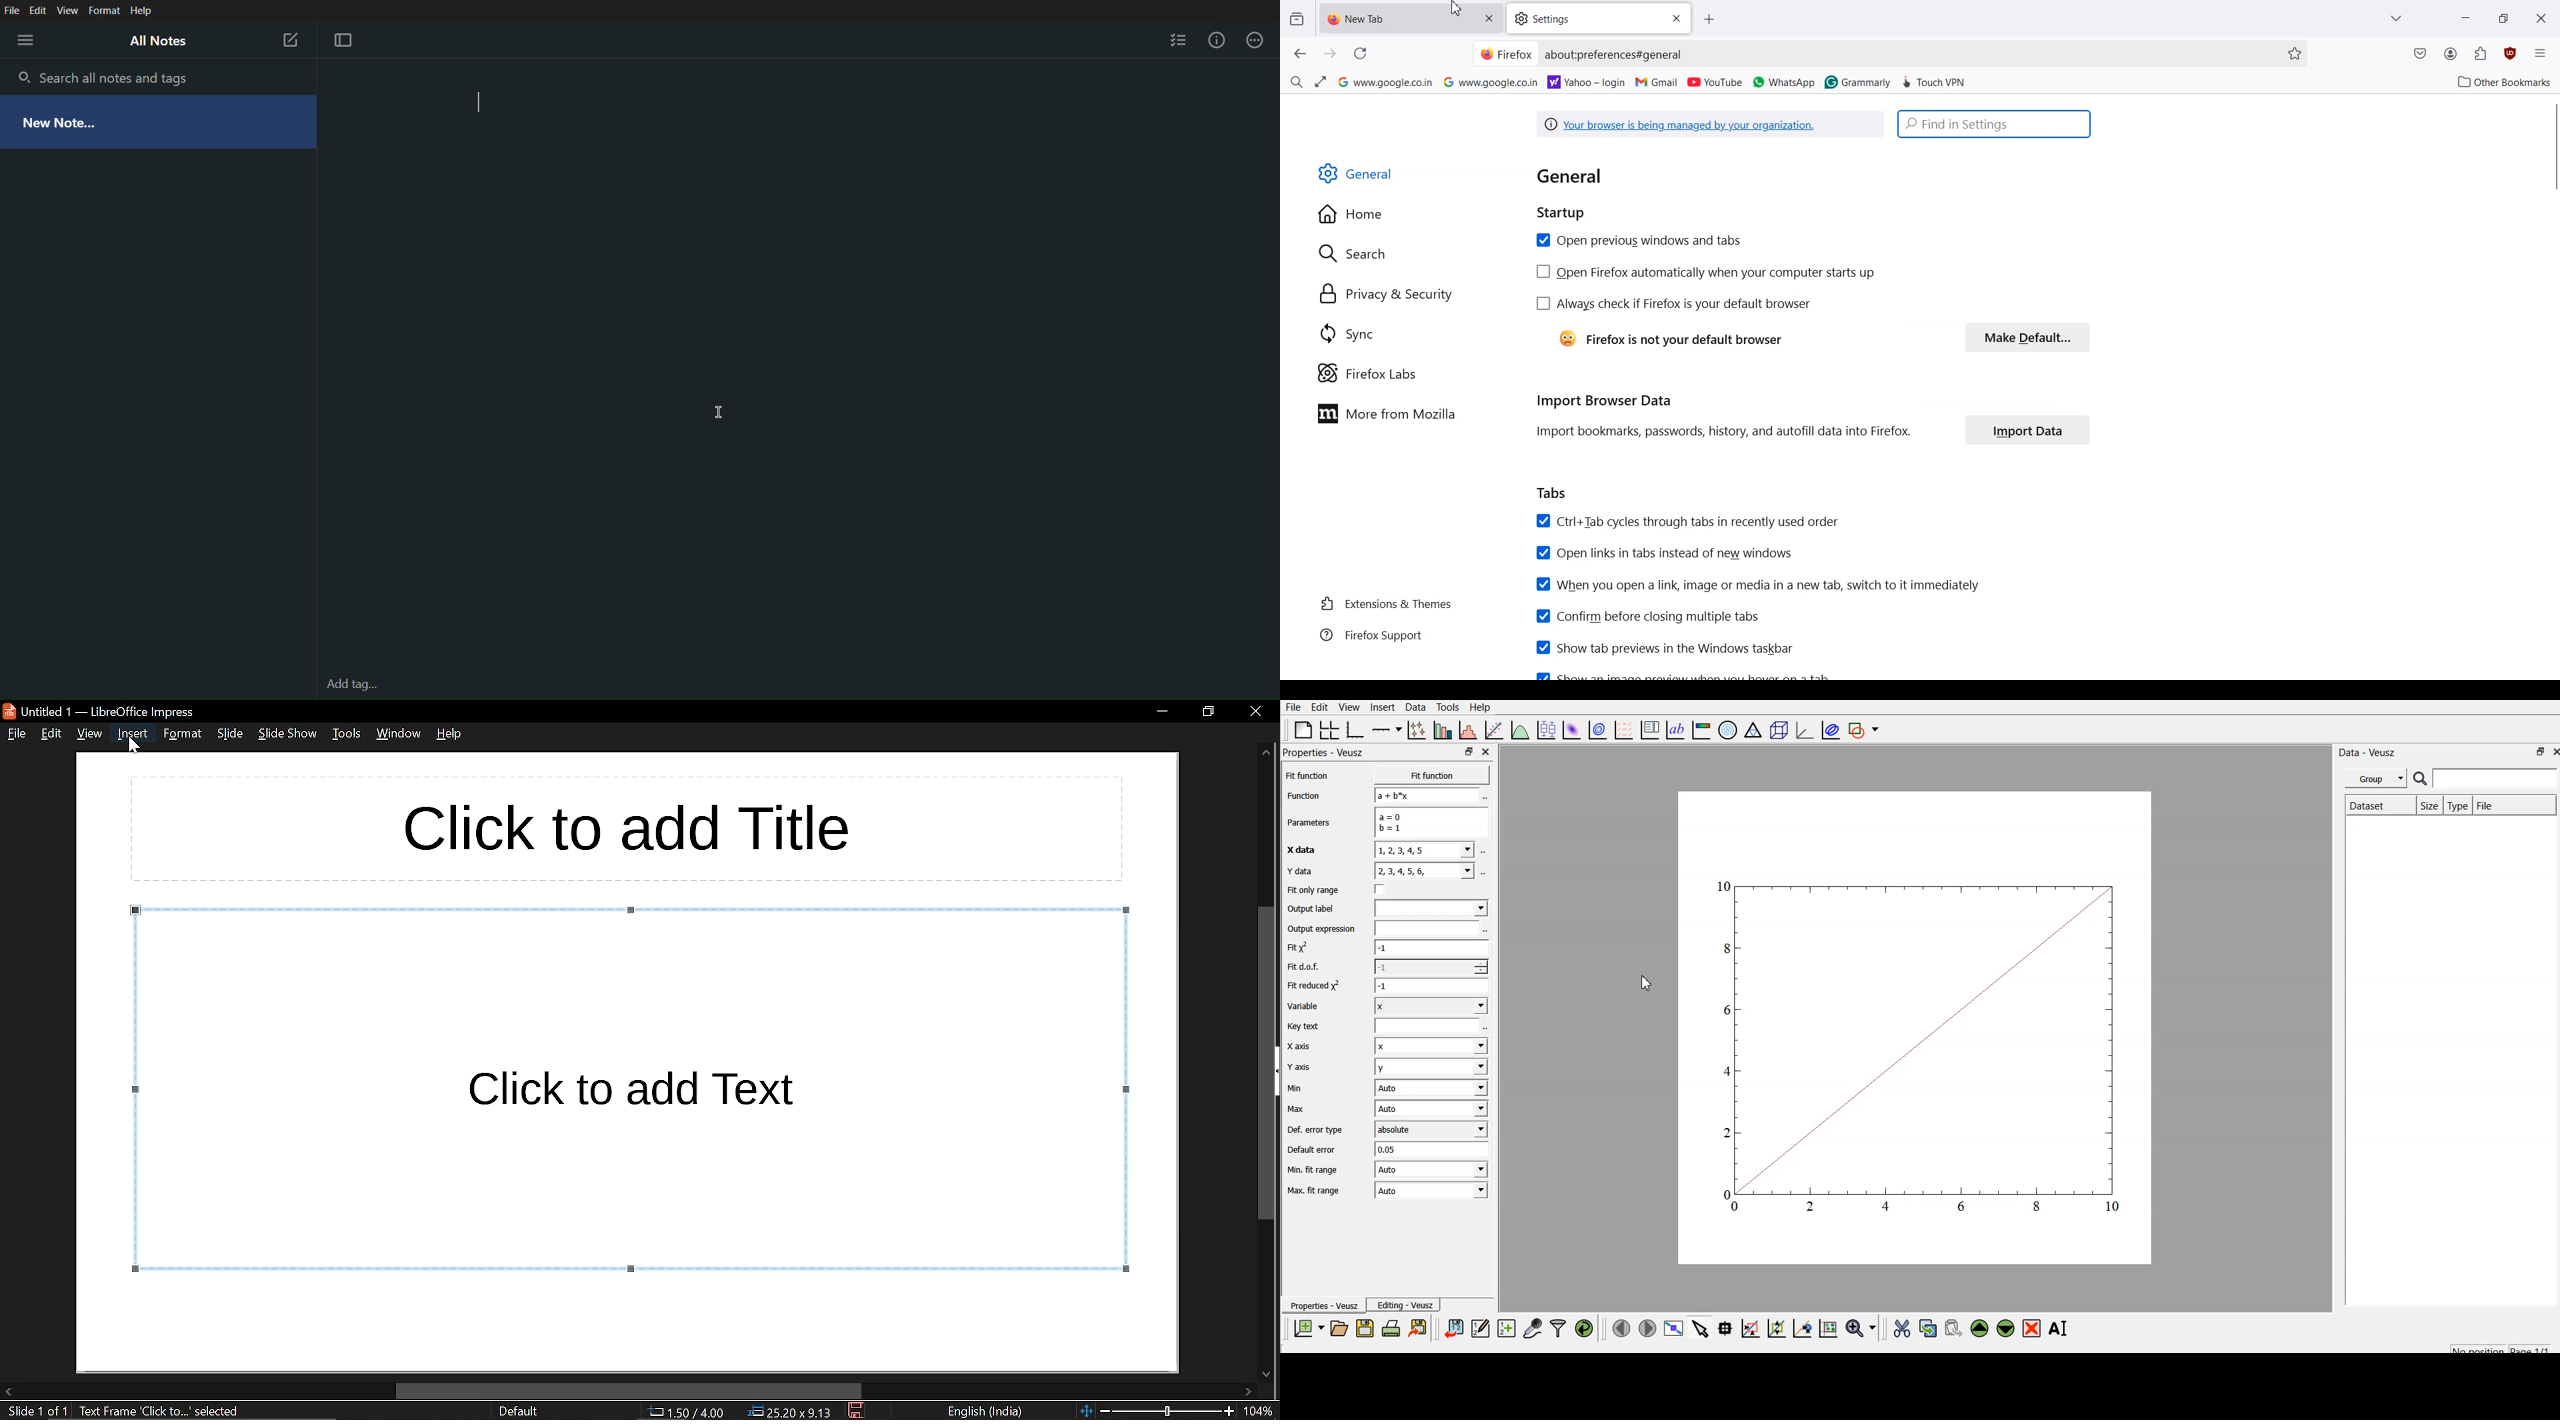 The height and width of the screenshot is (1428, 2576). Describe the element at coordinates (518, 1411) in the screenshot. I see `slide style` at that location.